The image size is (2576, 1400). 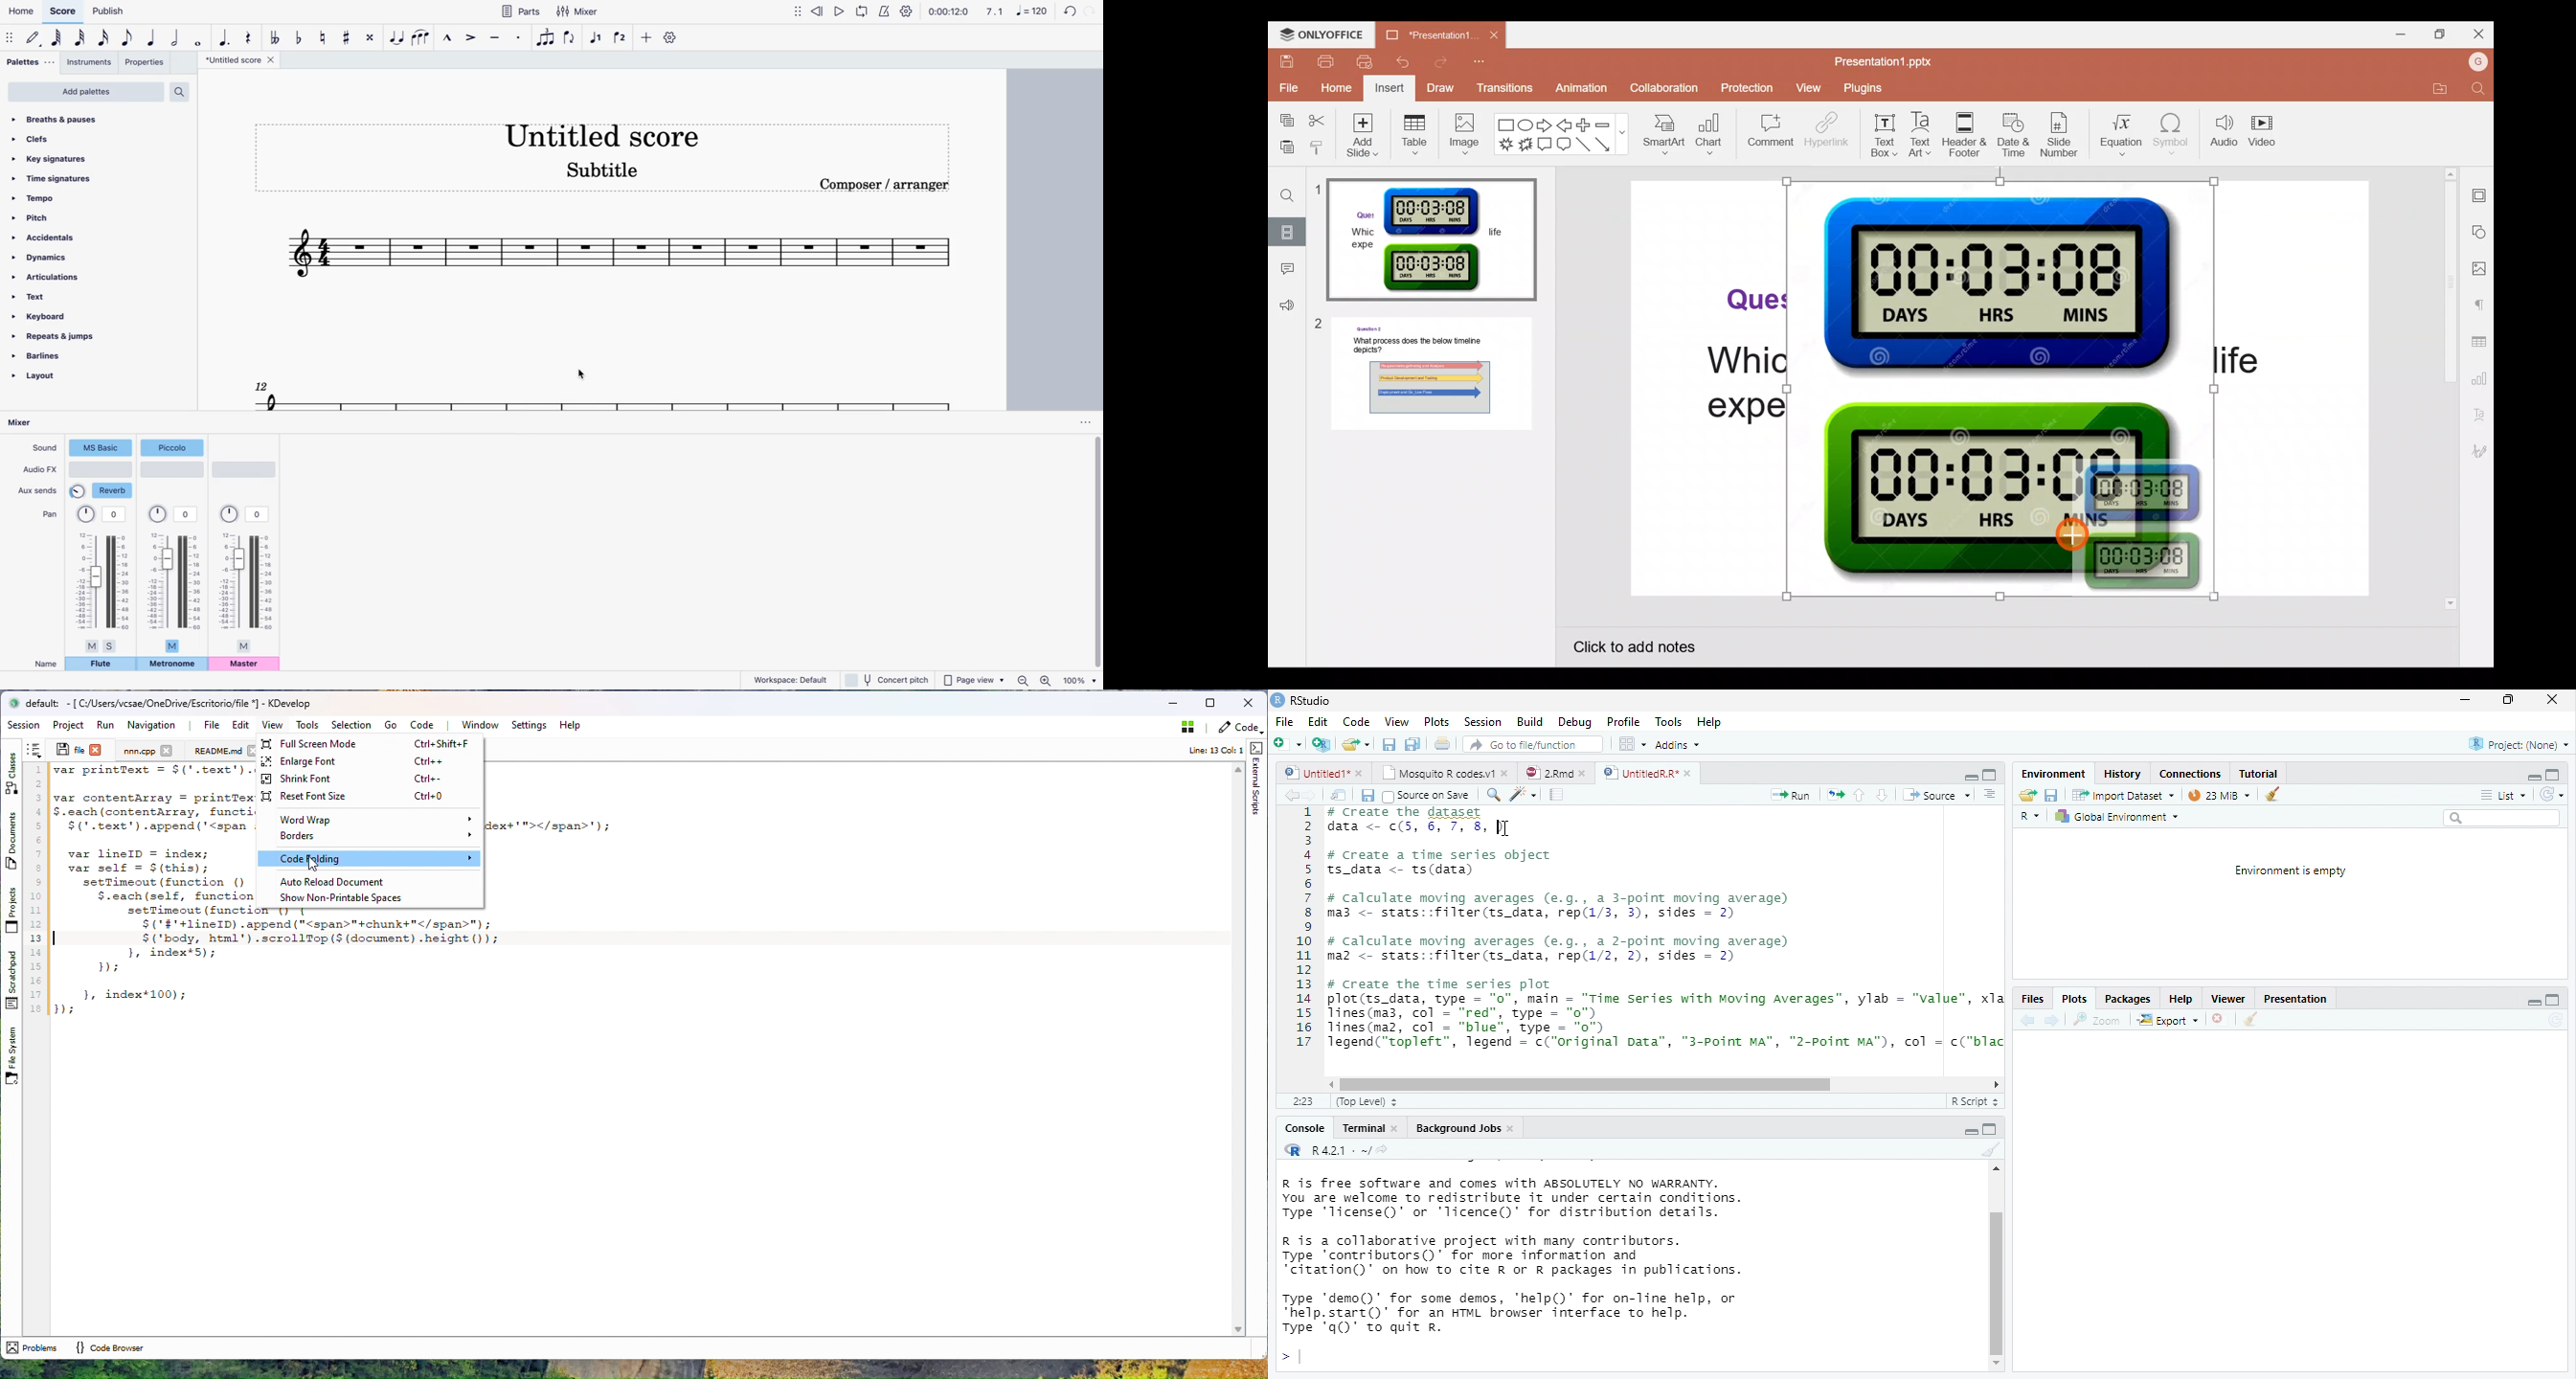 What do you see at coordinates (2227, 999) in the screenshot?
I see `Viewer` at bounding box center [2227, 999].